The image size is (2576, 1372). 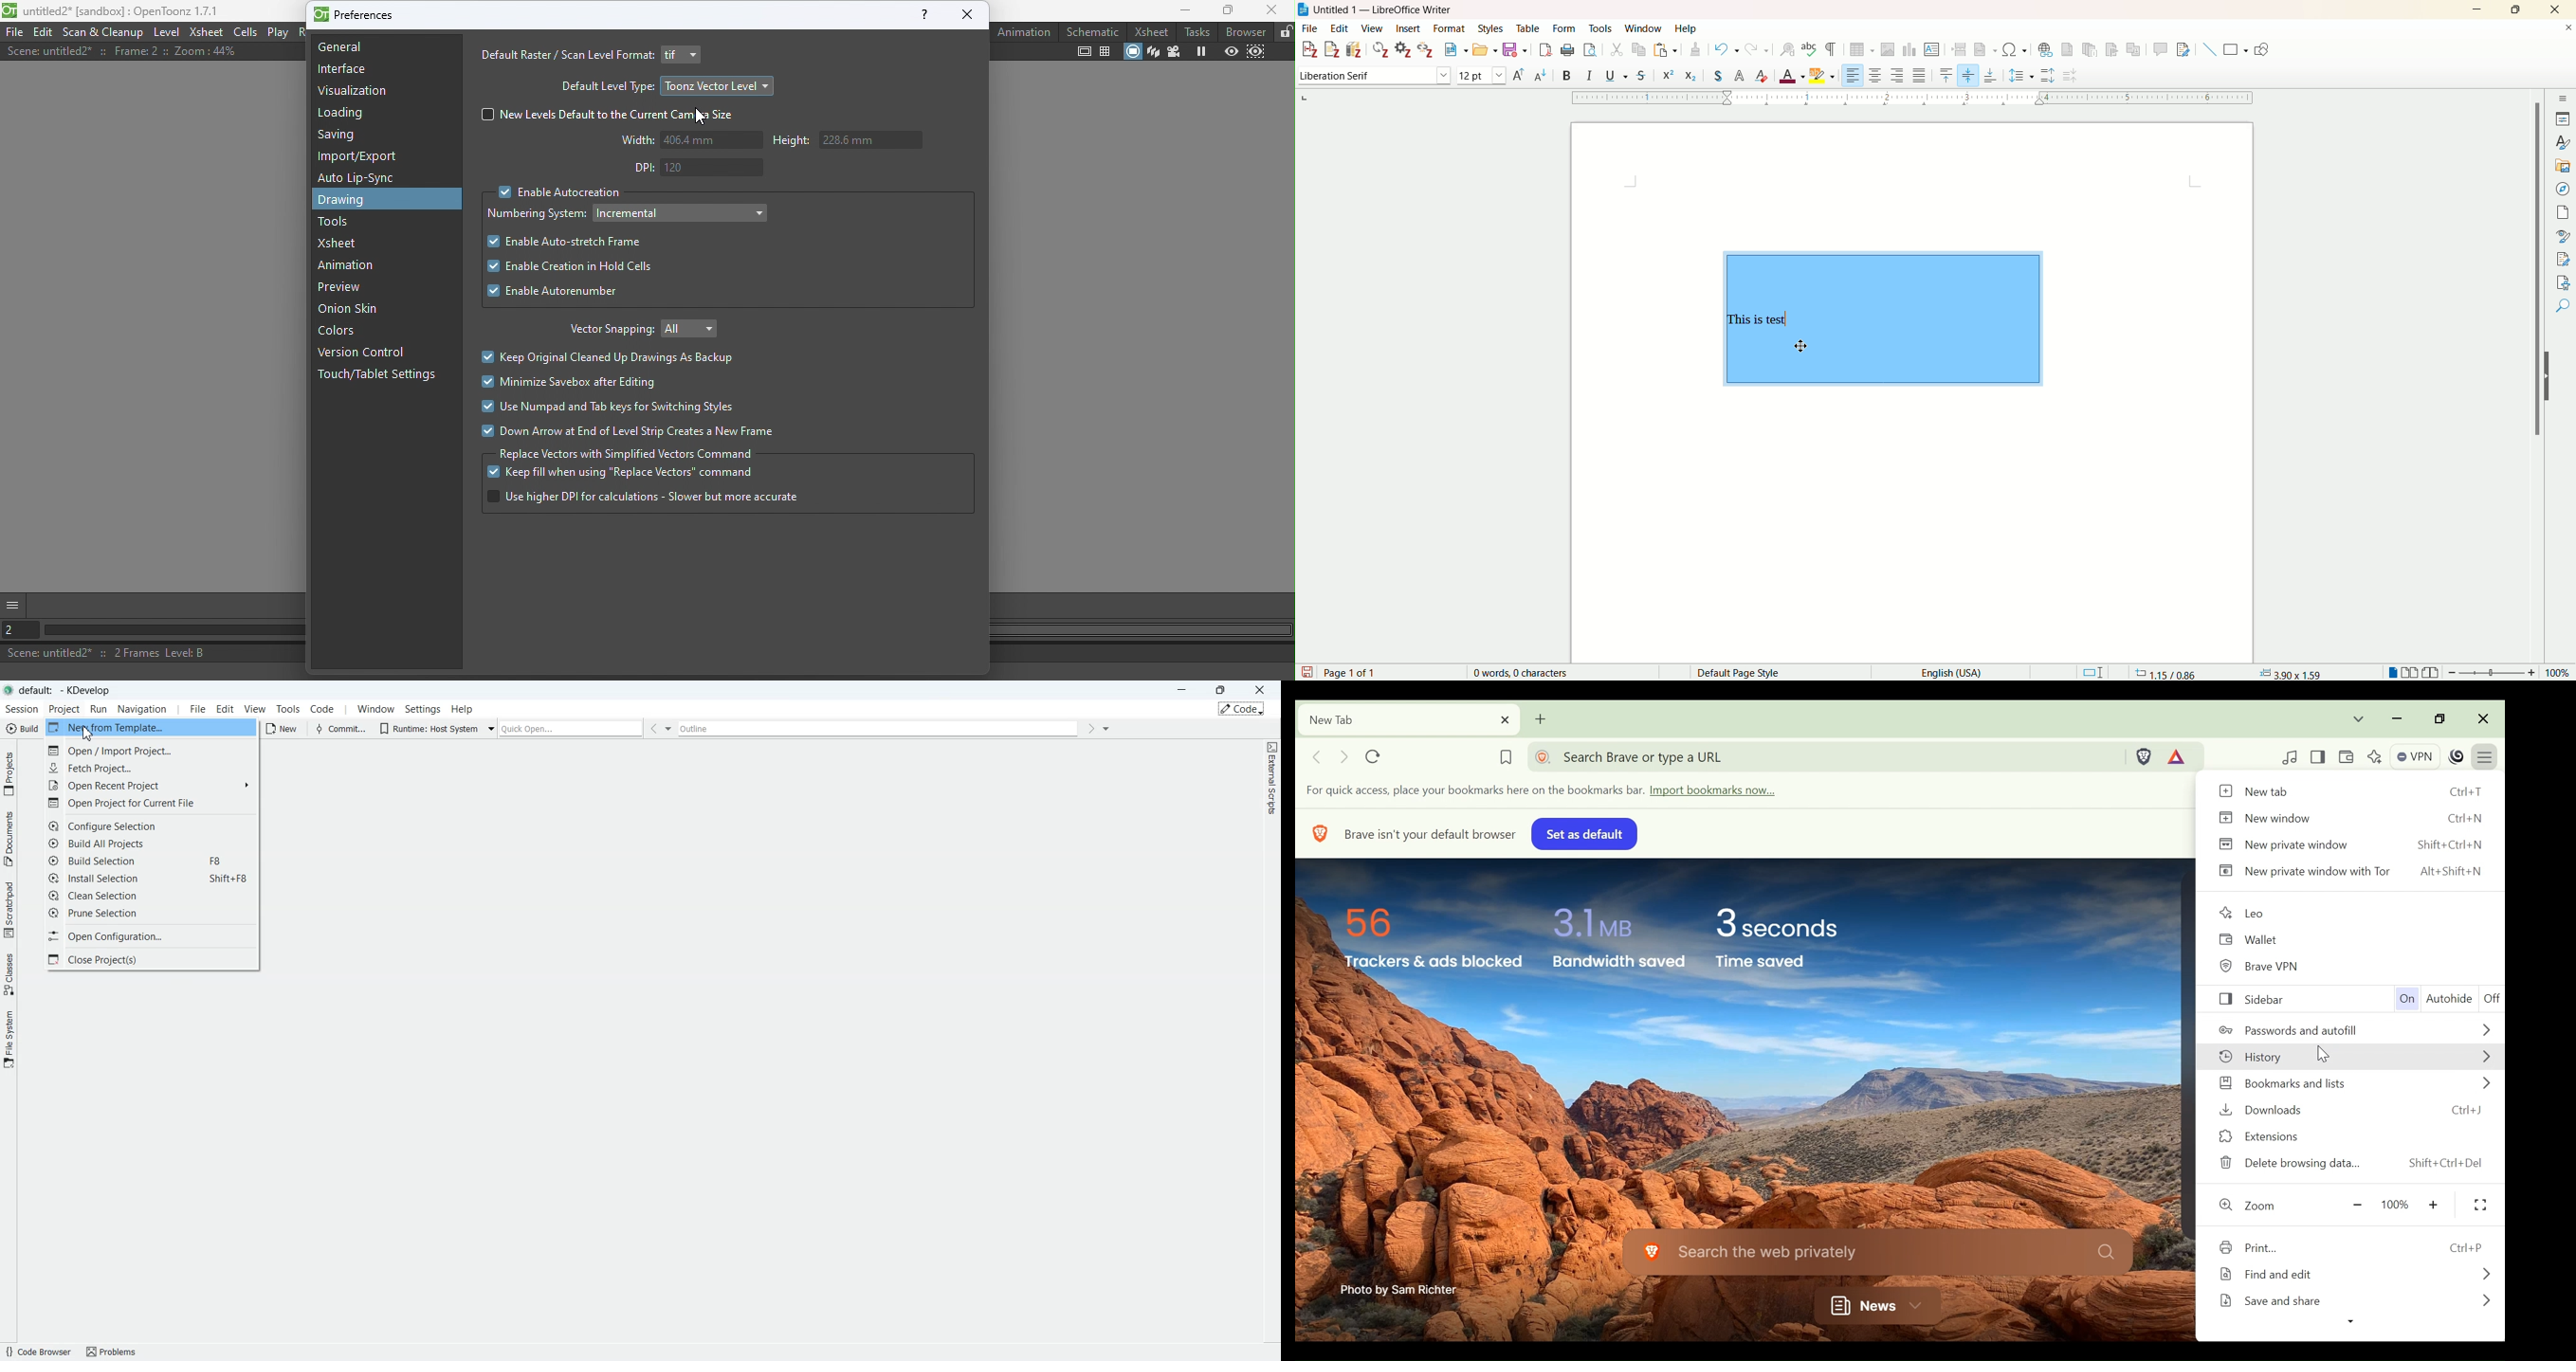 What do you see at coordinates (350, 265) in the screenshot?
I see `Animation` at bounding box center [350, 265].